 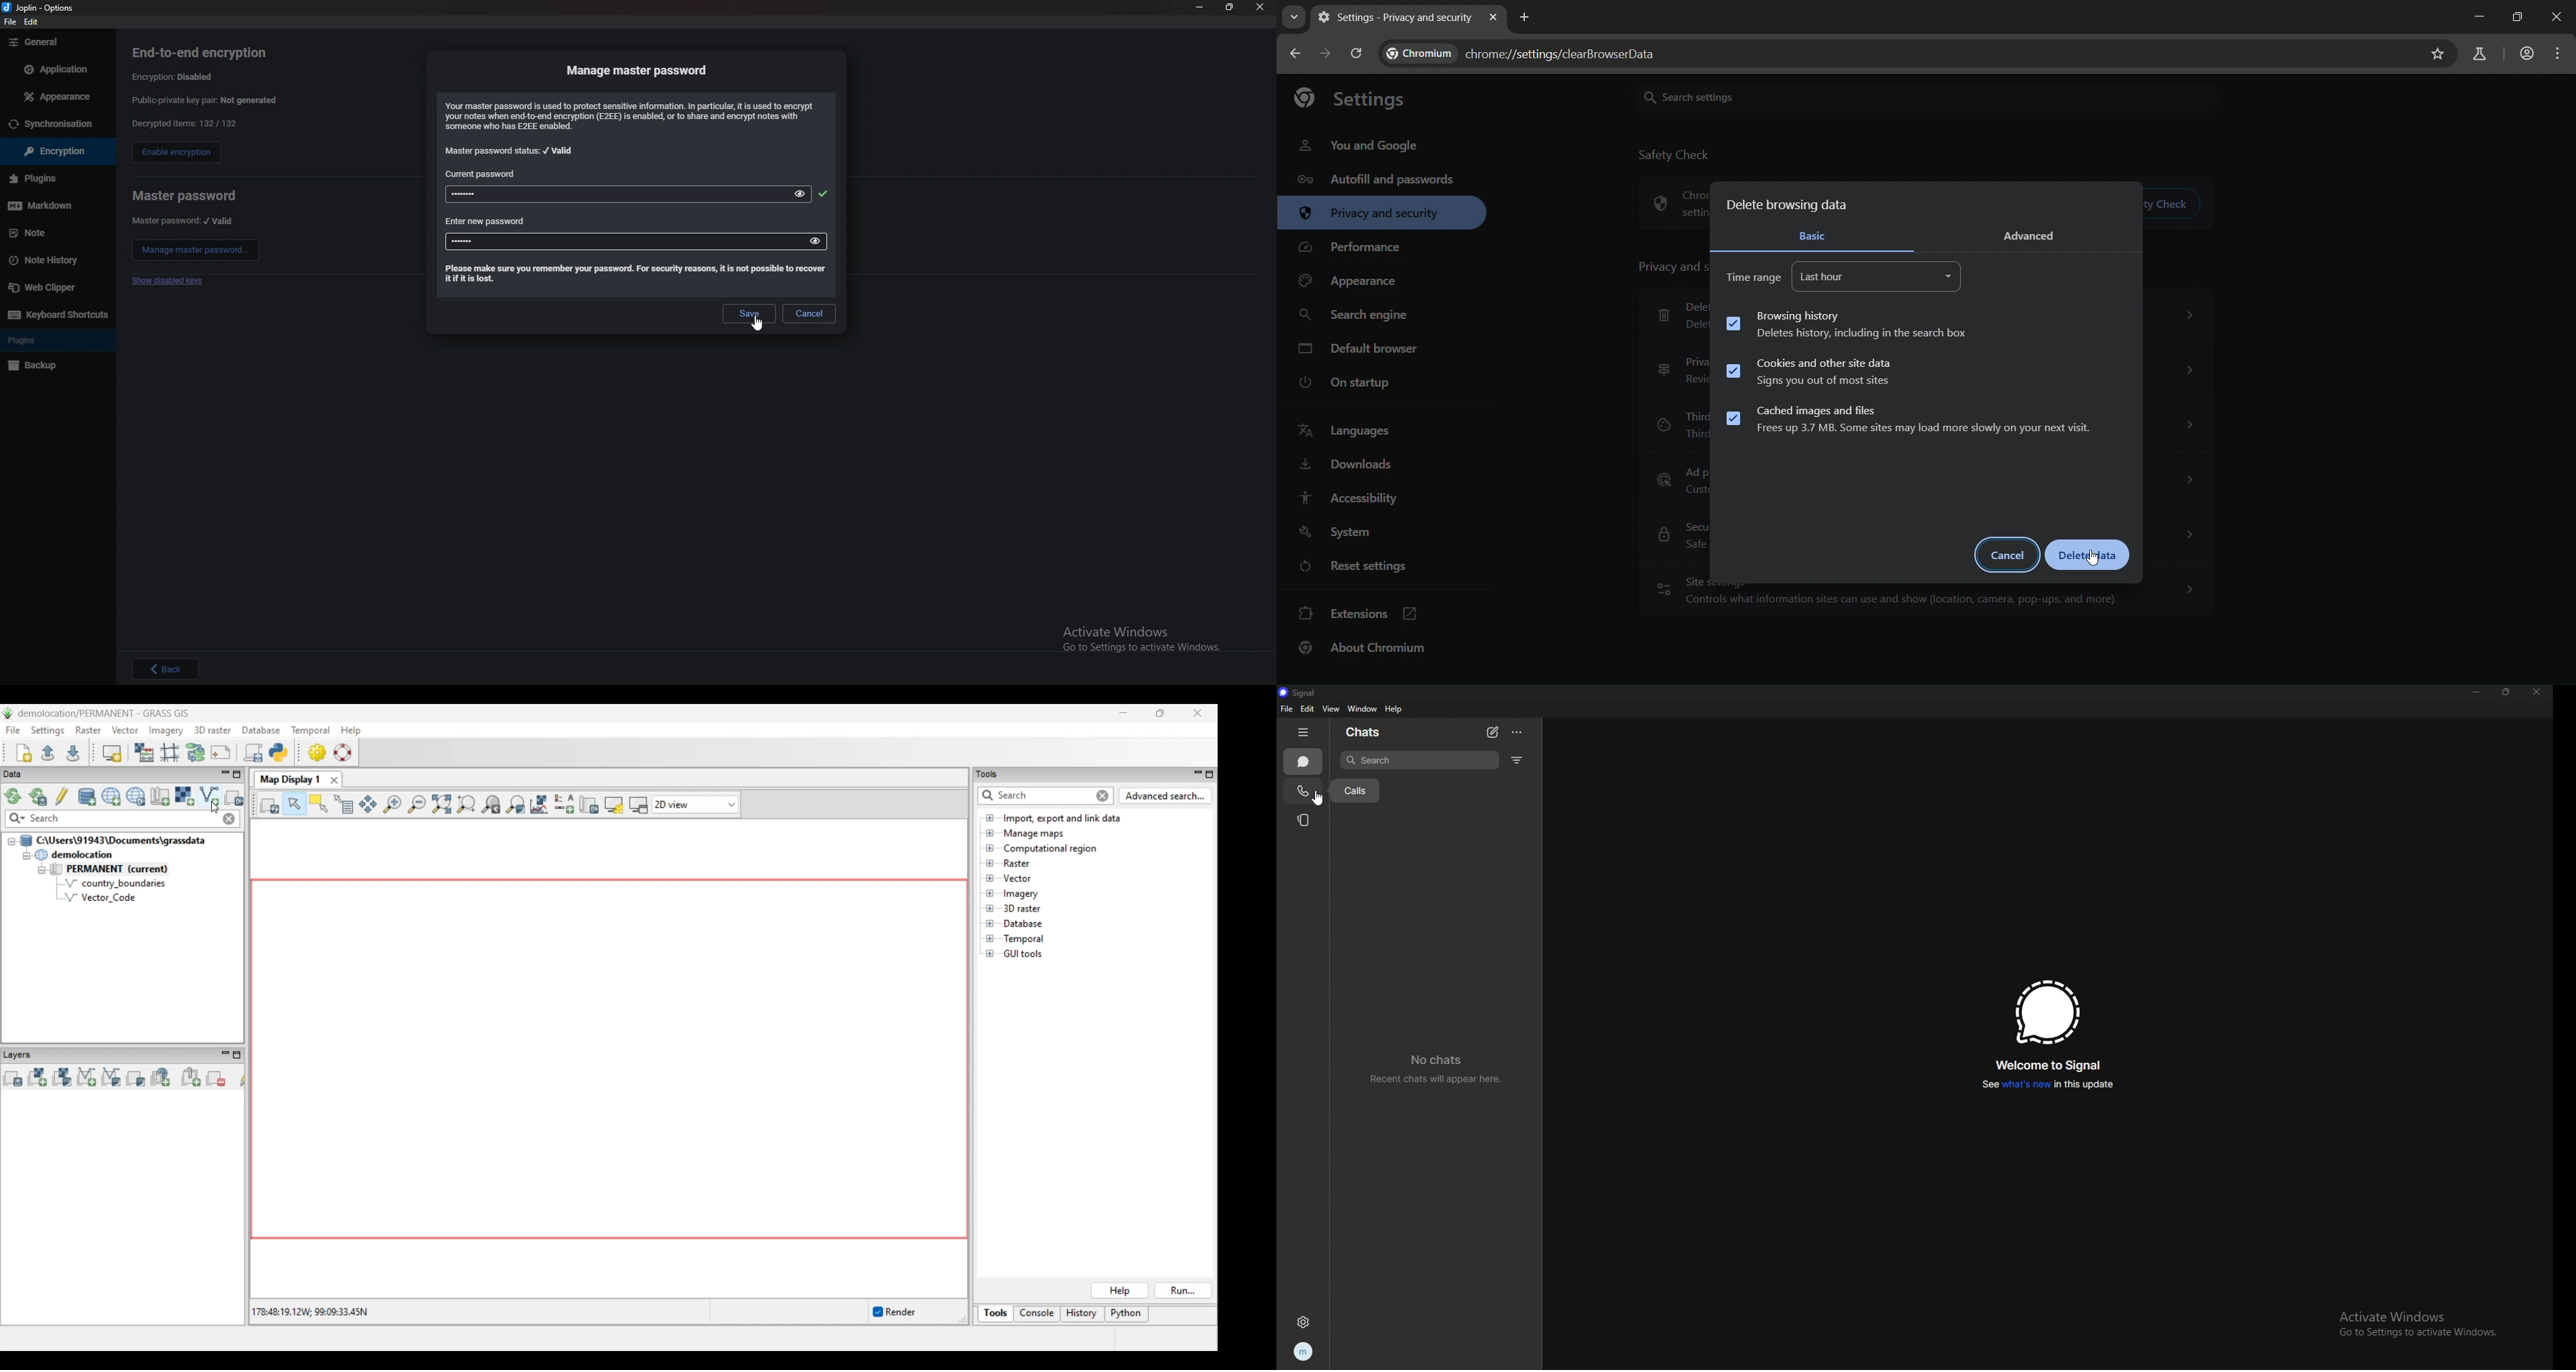 What do you see at coordinates (1752, 277) in the screenshot?
I see `time range` at bounding box center [1752, 277].